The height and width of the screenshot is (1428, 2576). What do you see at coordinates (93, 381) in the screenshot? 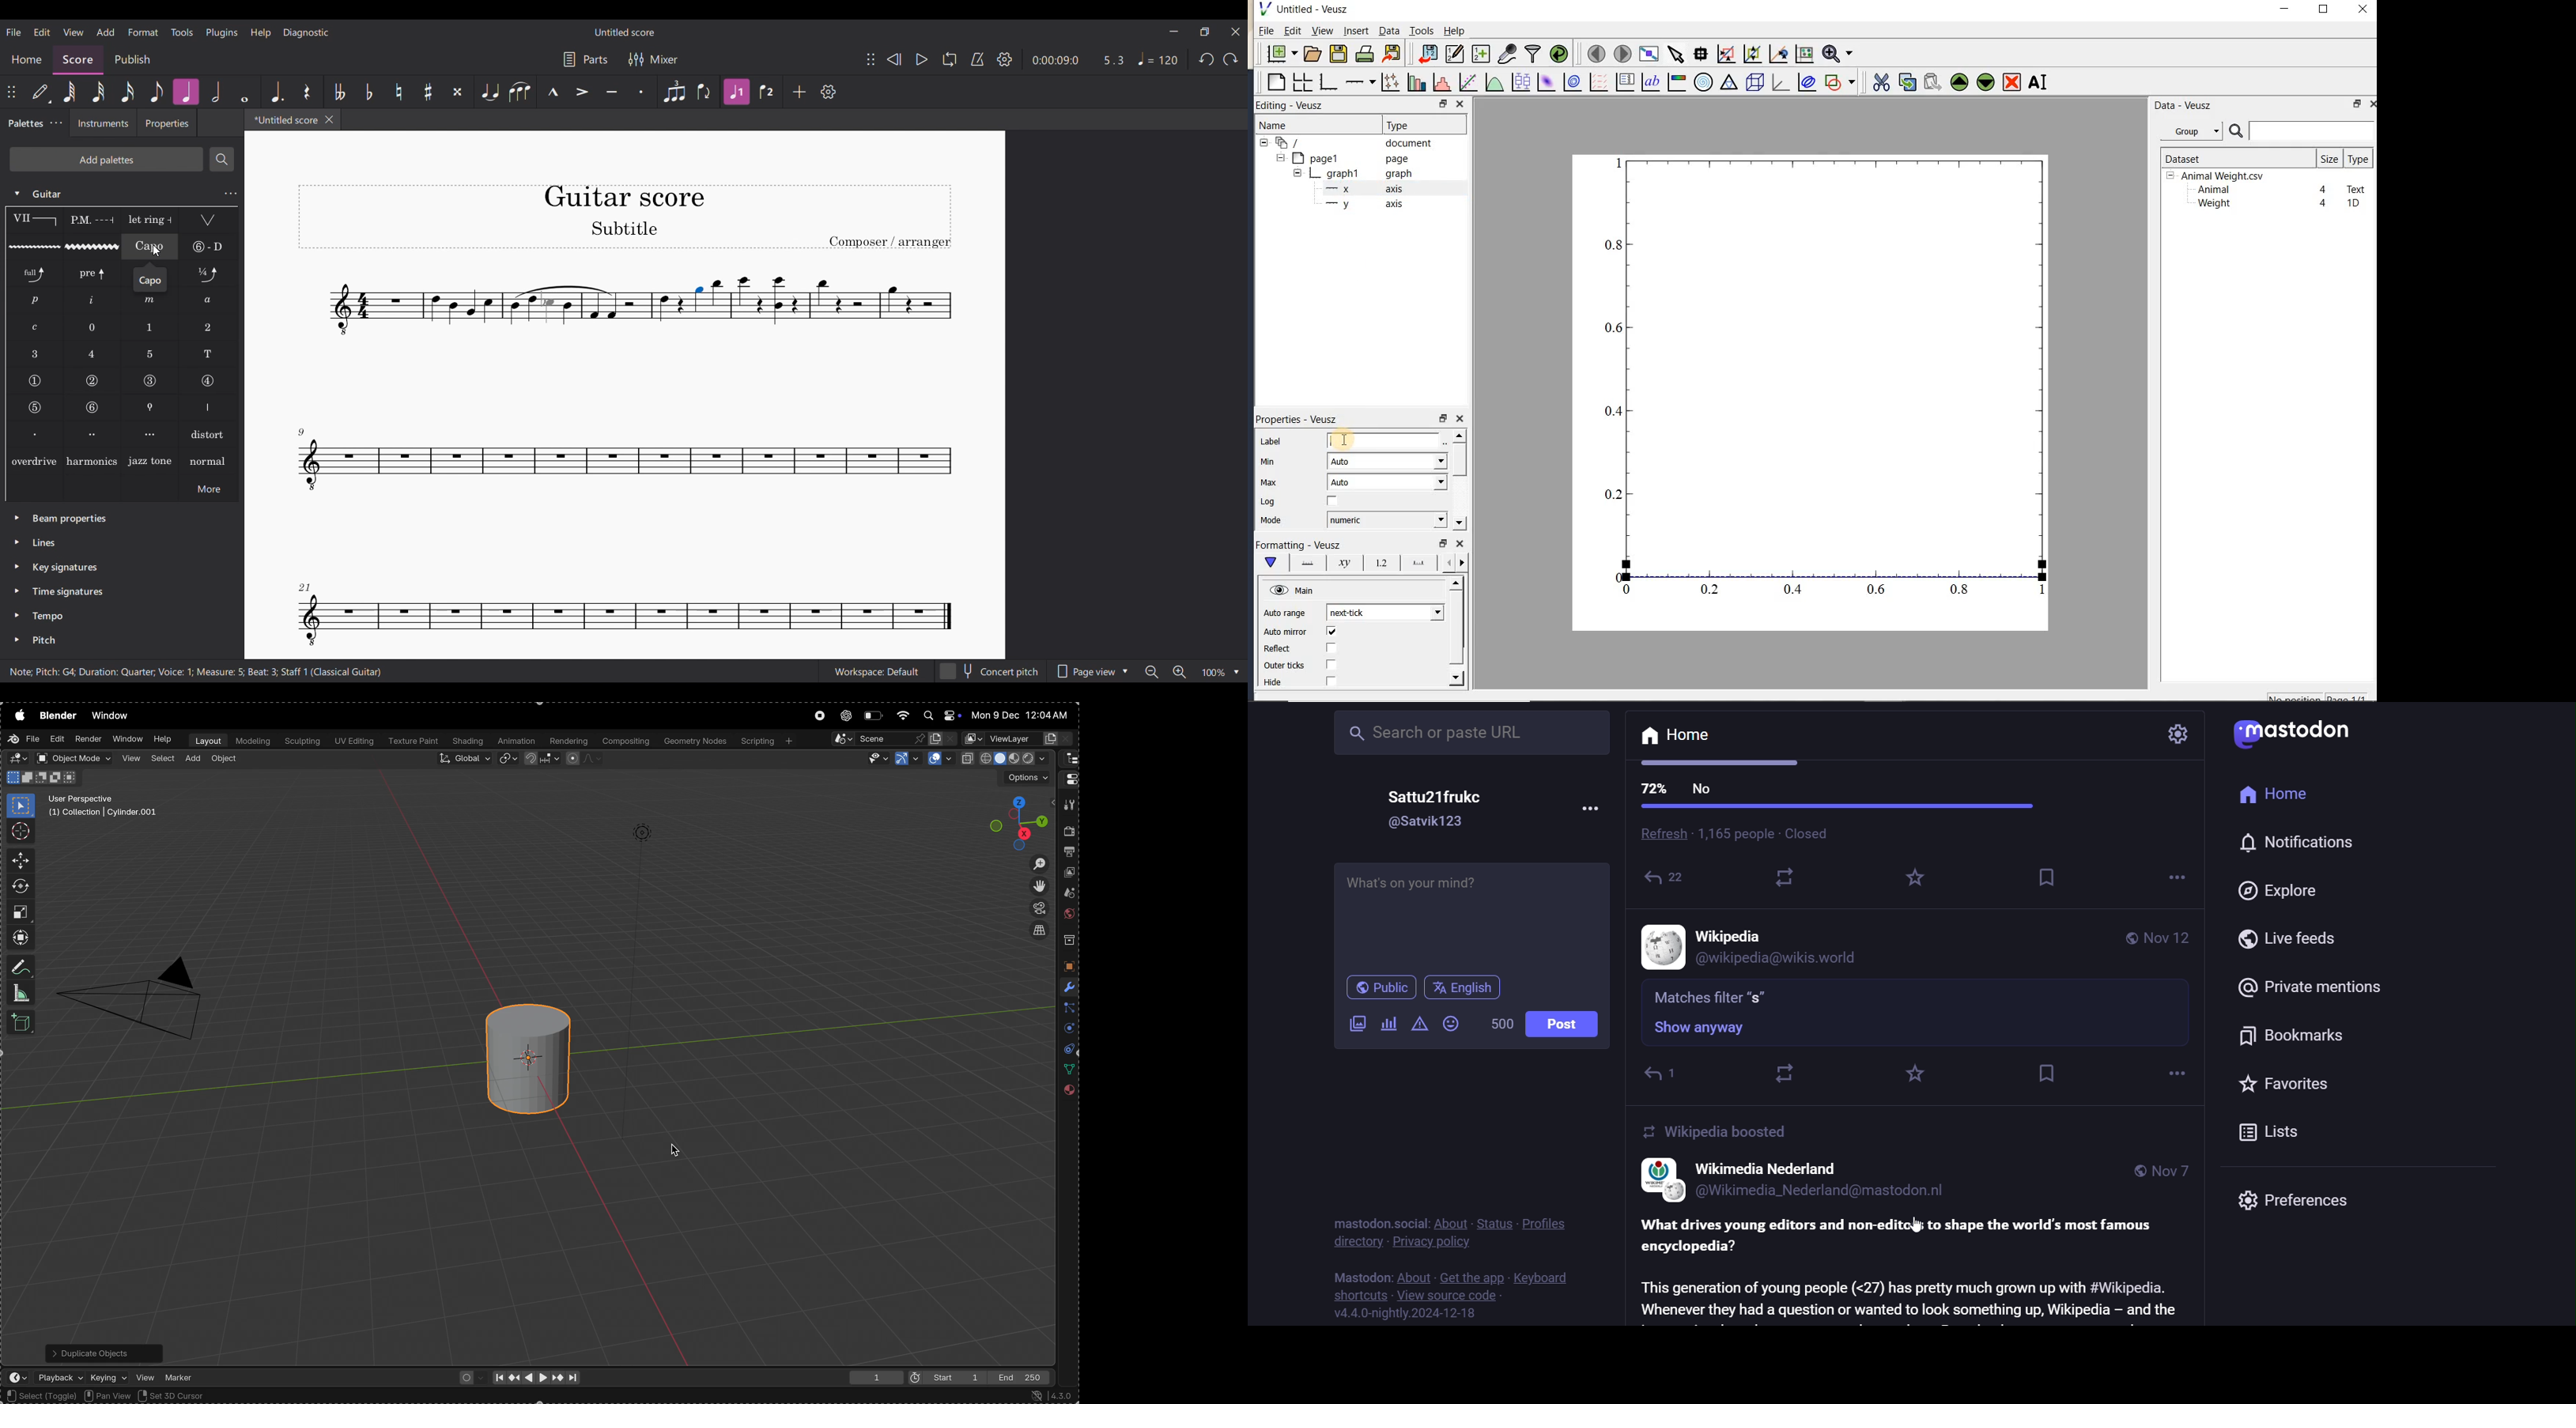
I see `String number 2` at bounding box center [93, 381].